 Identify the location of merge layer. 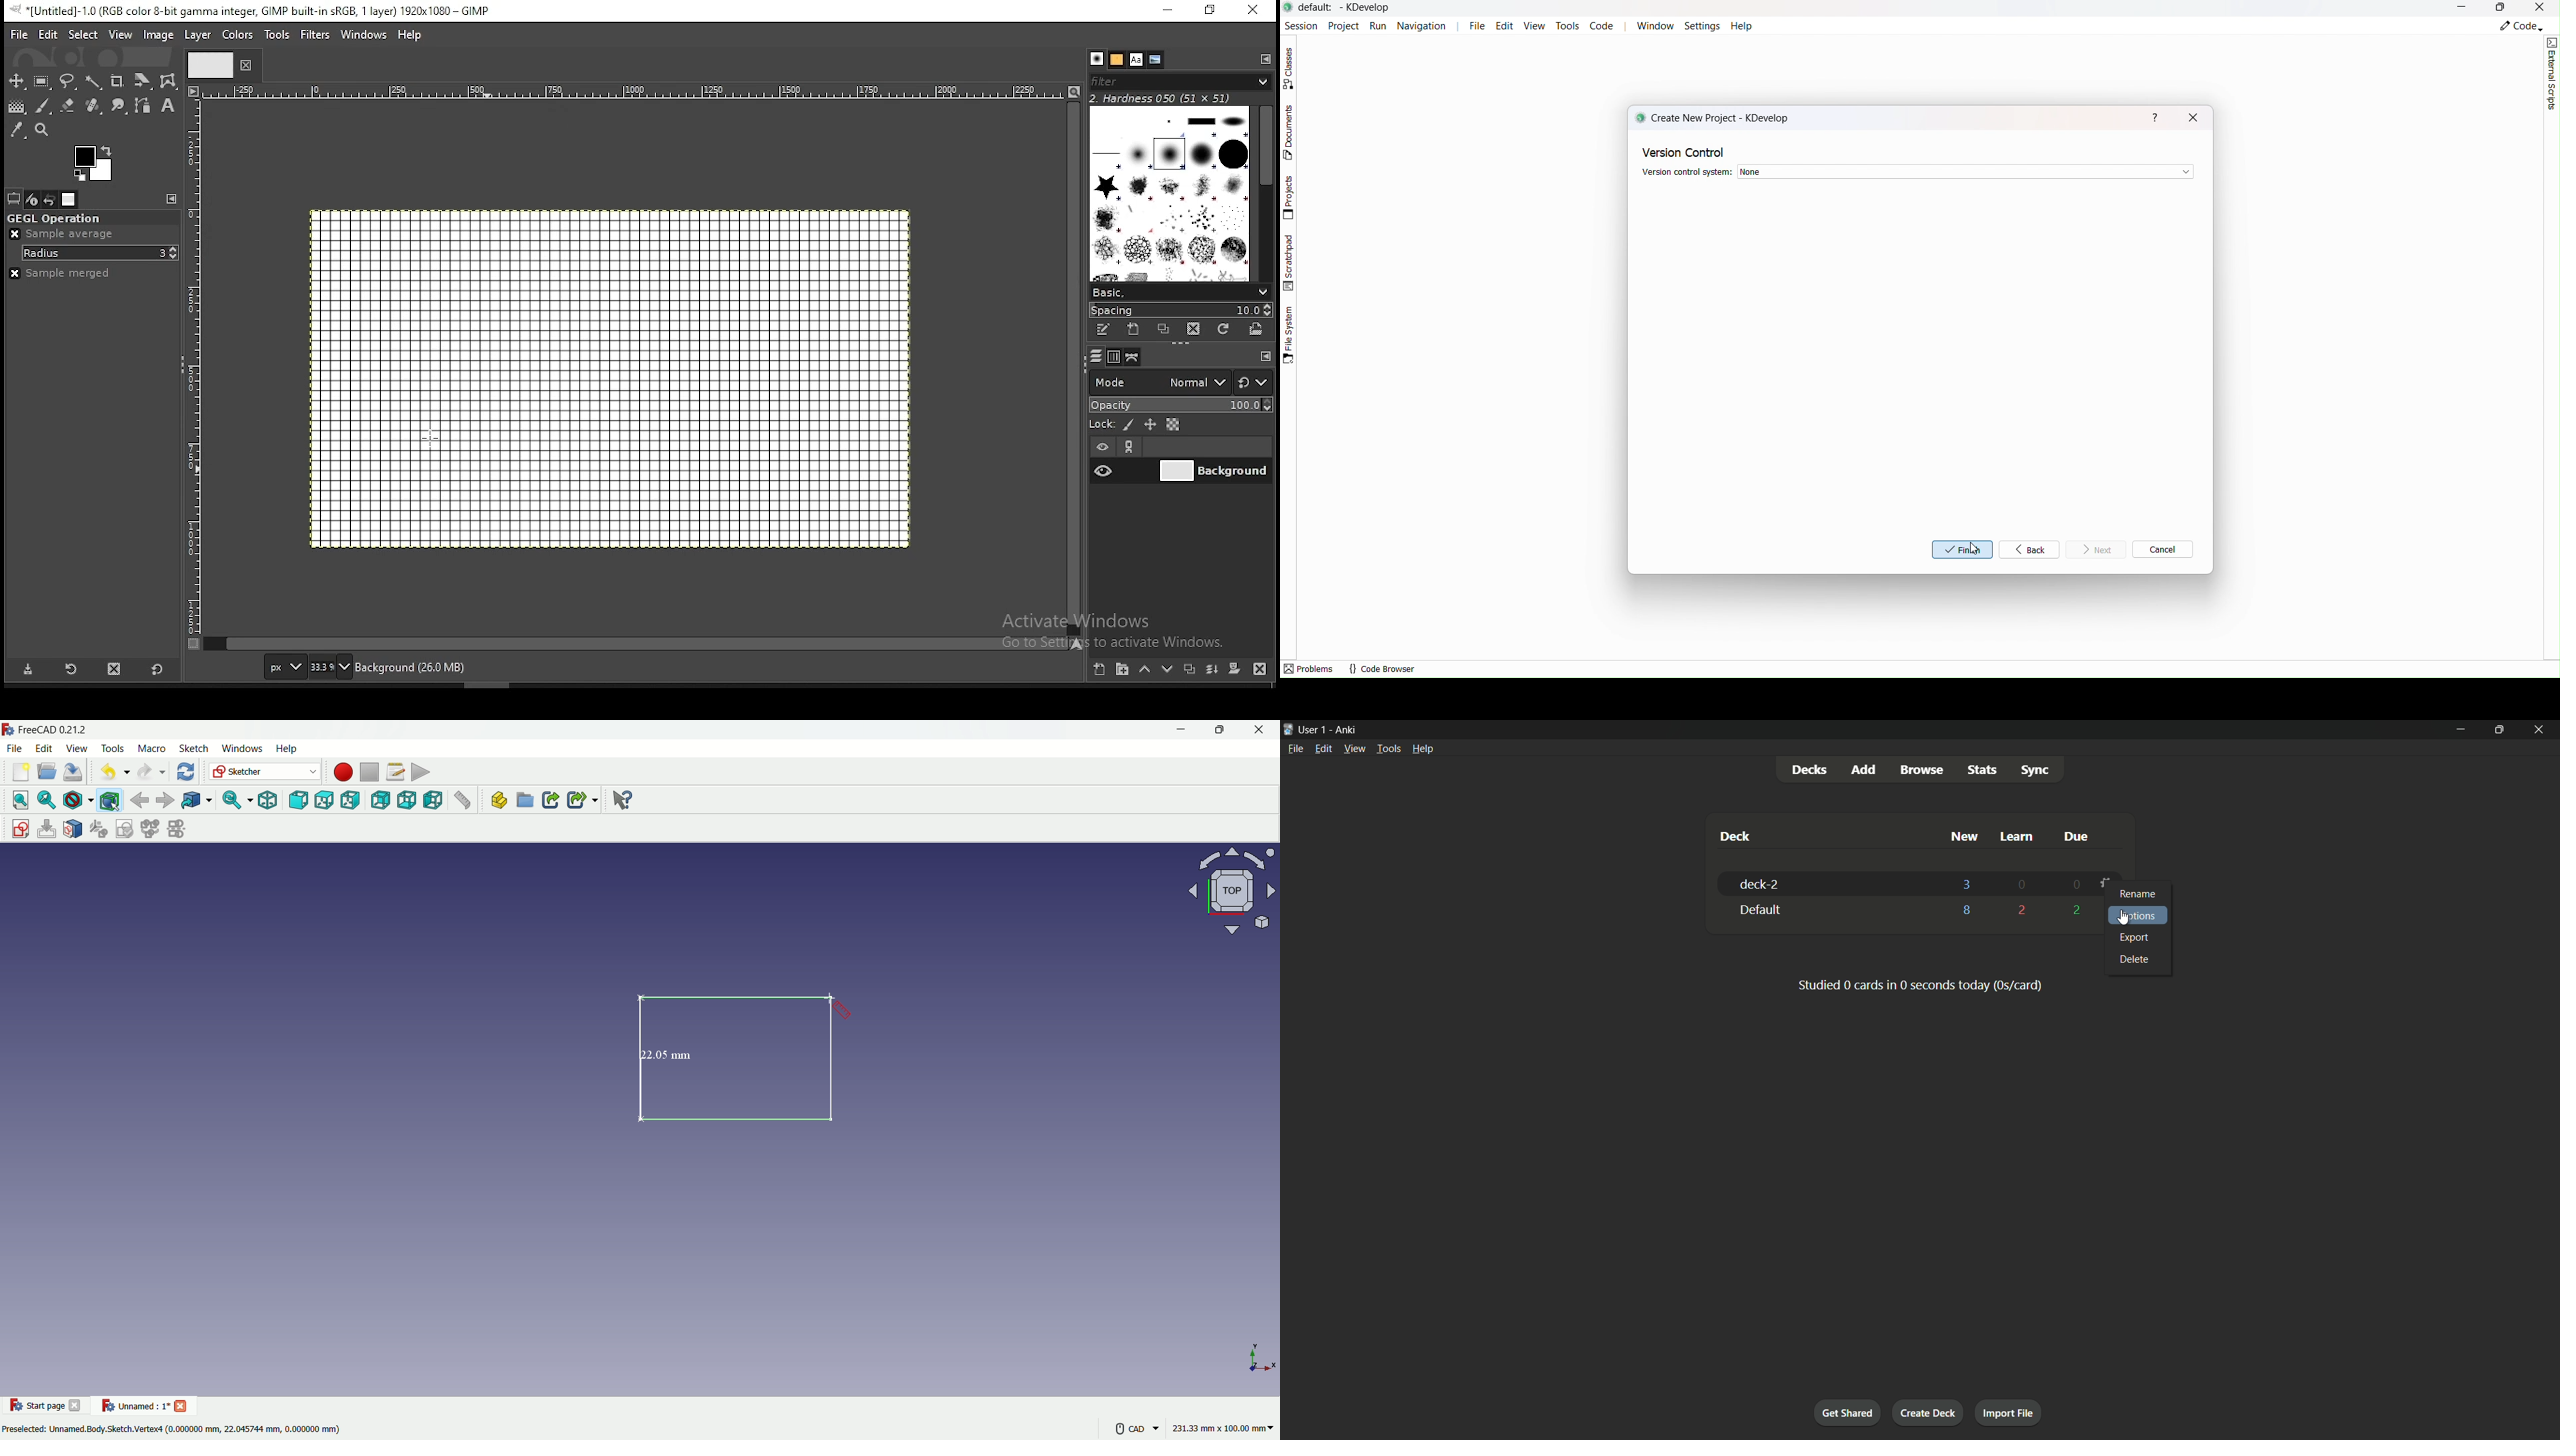
(1211, 671).